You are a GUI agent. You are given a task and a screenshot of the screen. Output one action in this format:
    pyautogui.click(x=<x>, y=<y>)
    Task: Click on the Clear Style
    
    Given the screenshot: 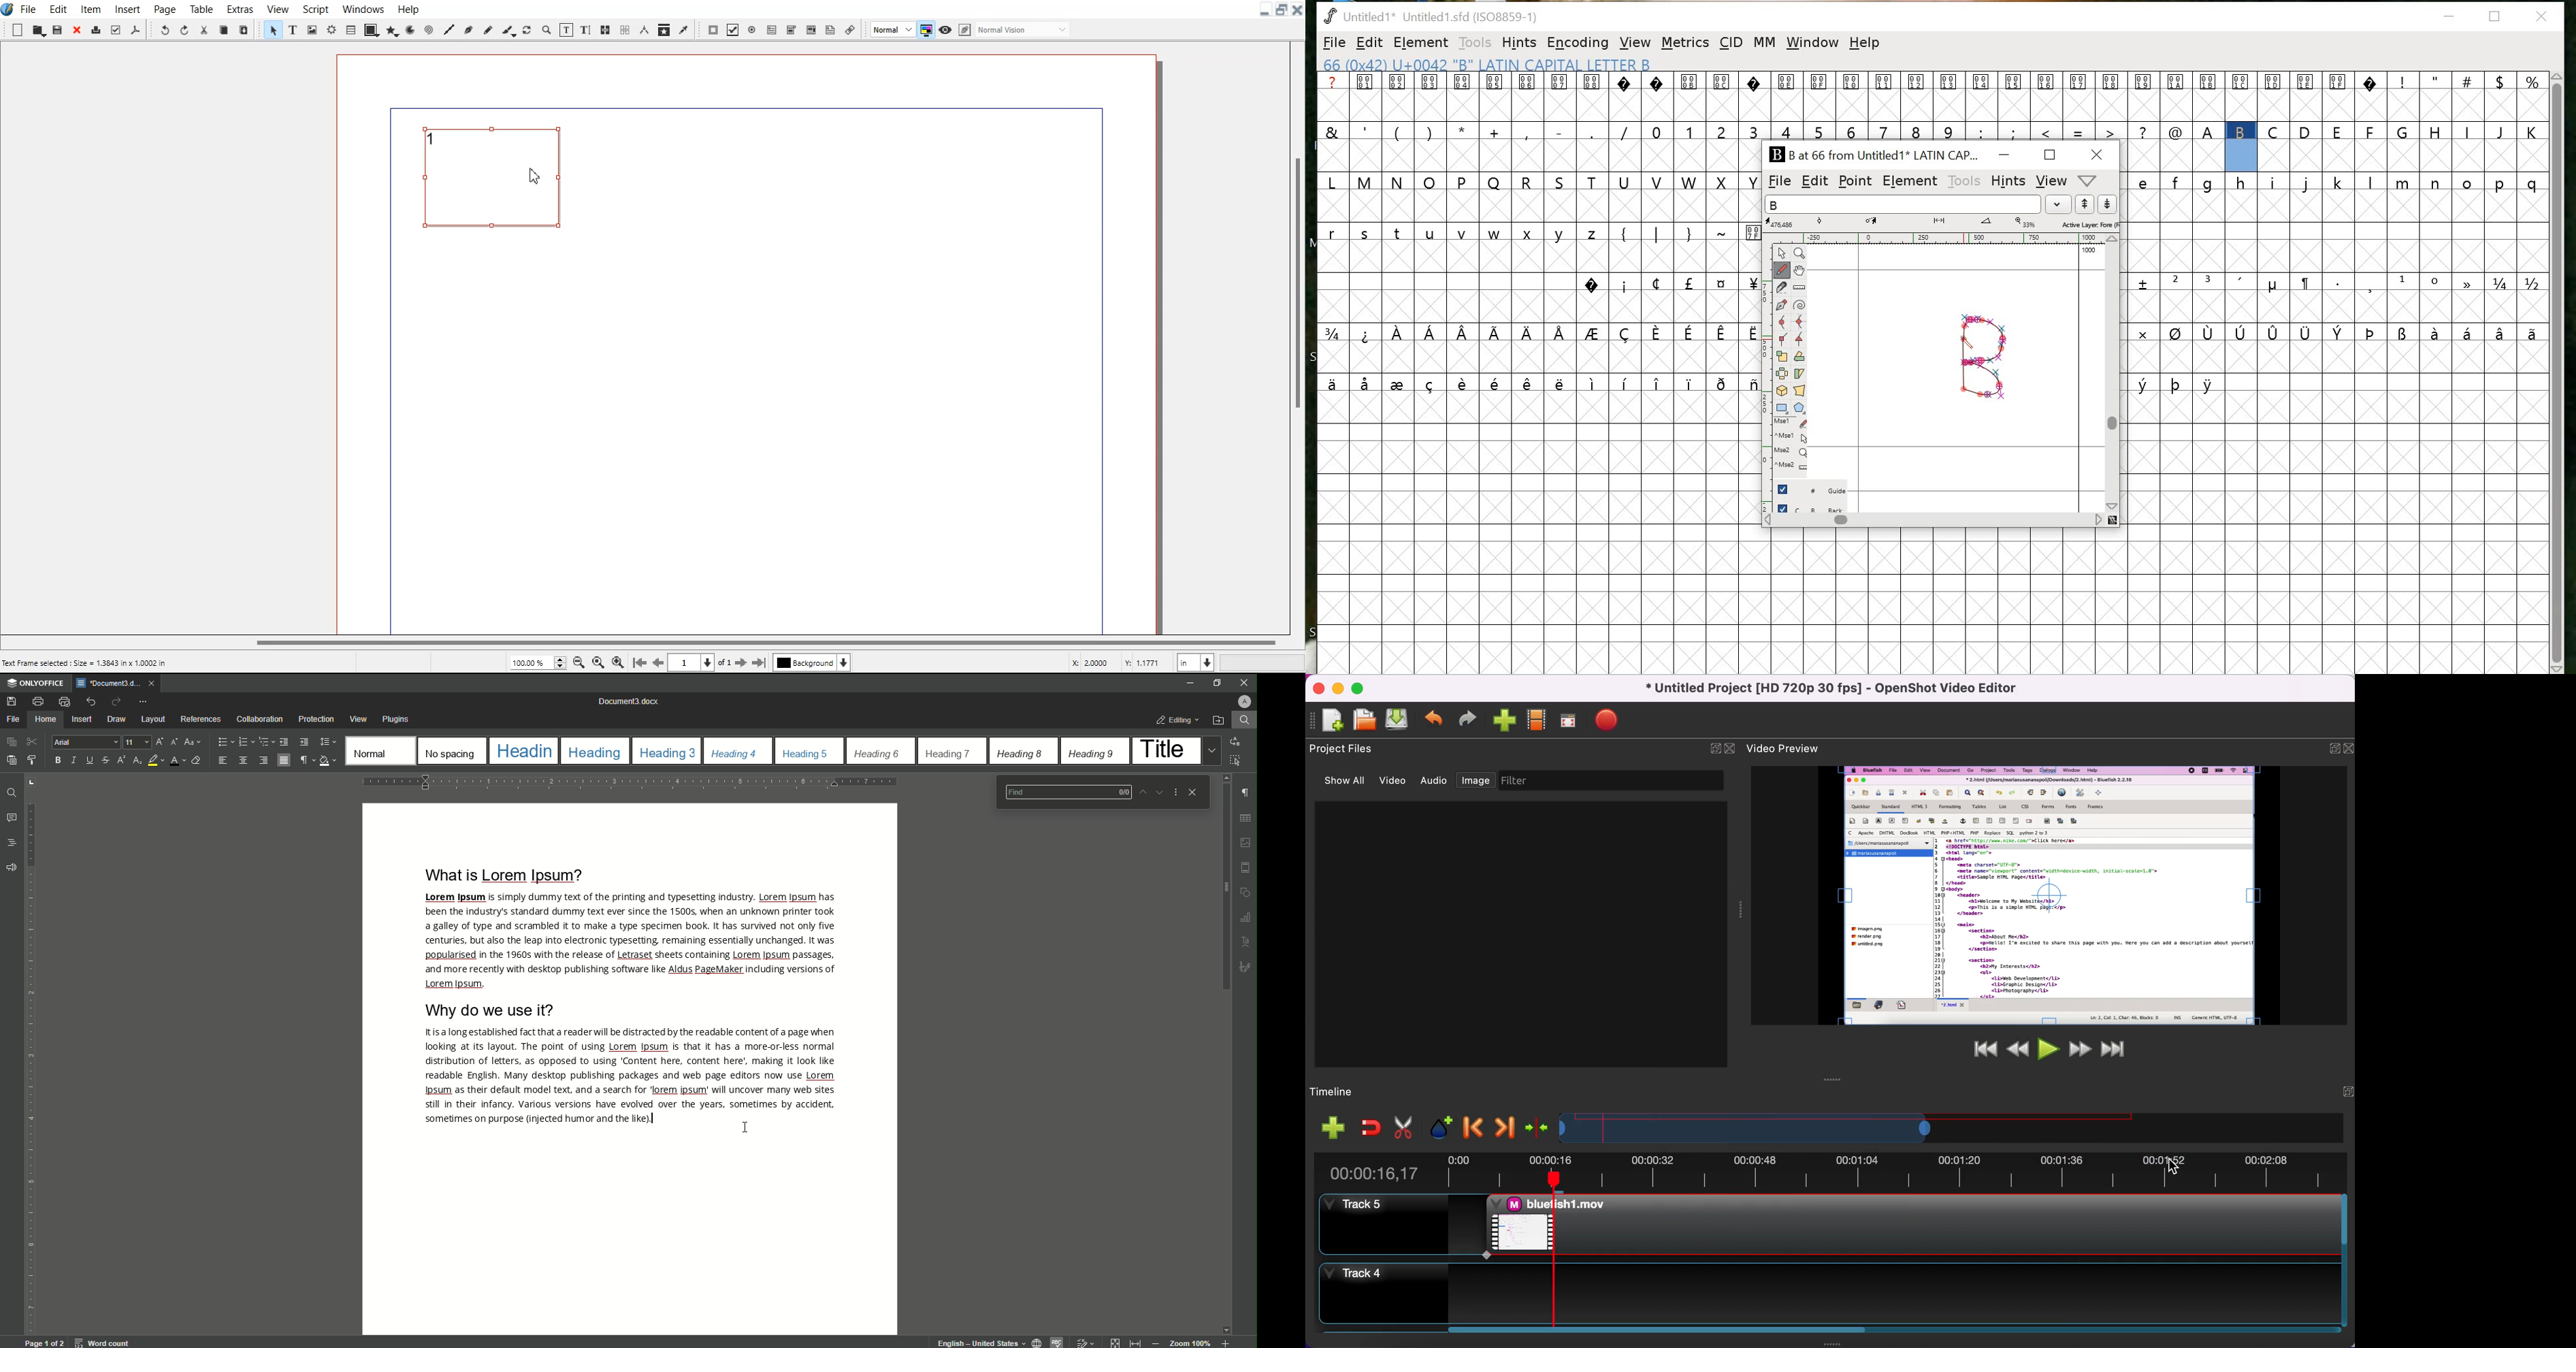 What is the action you would take?
    pyautogui.click(x=195, y=760)
    